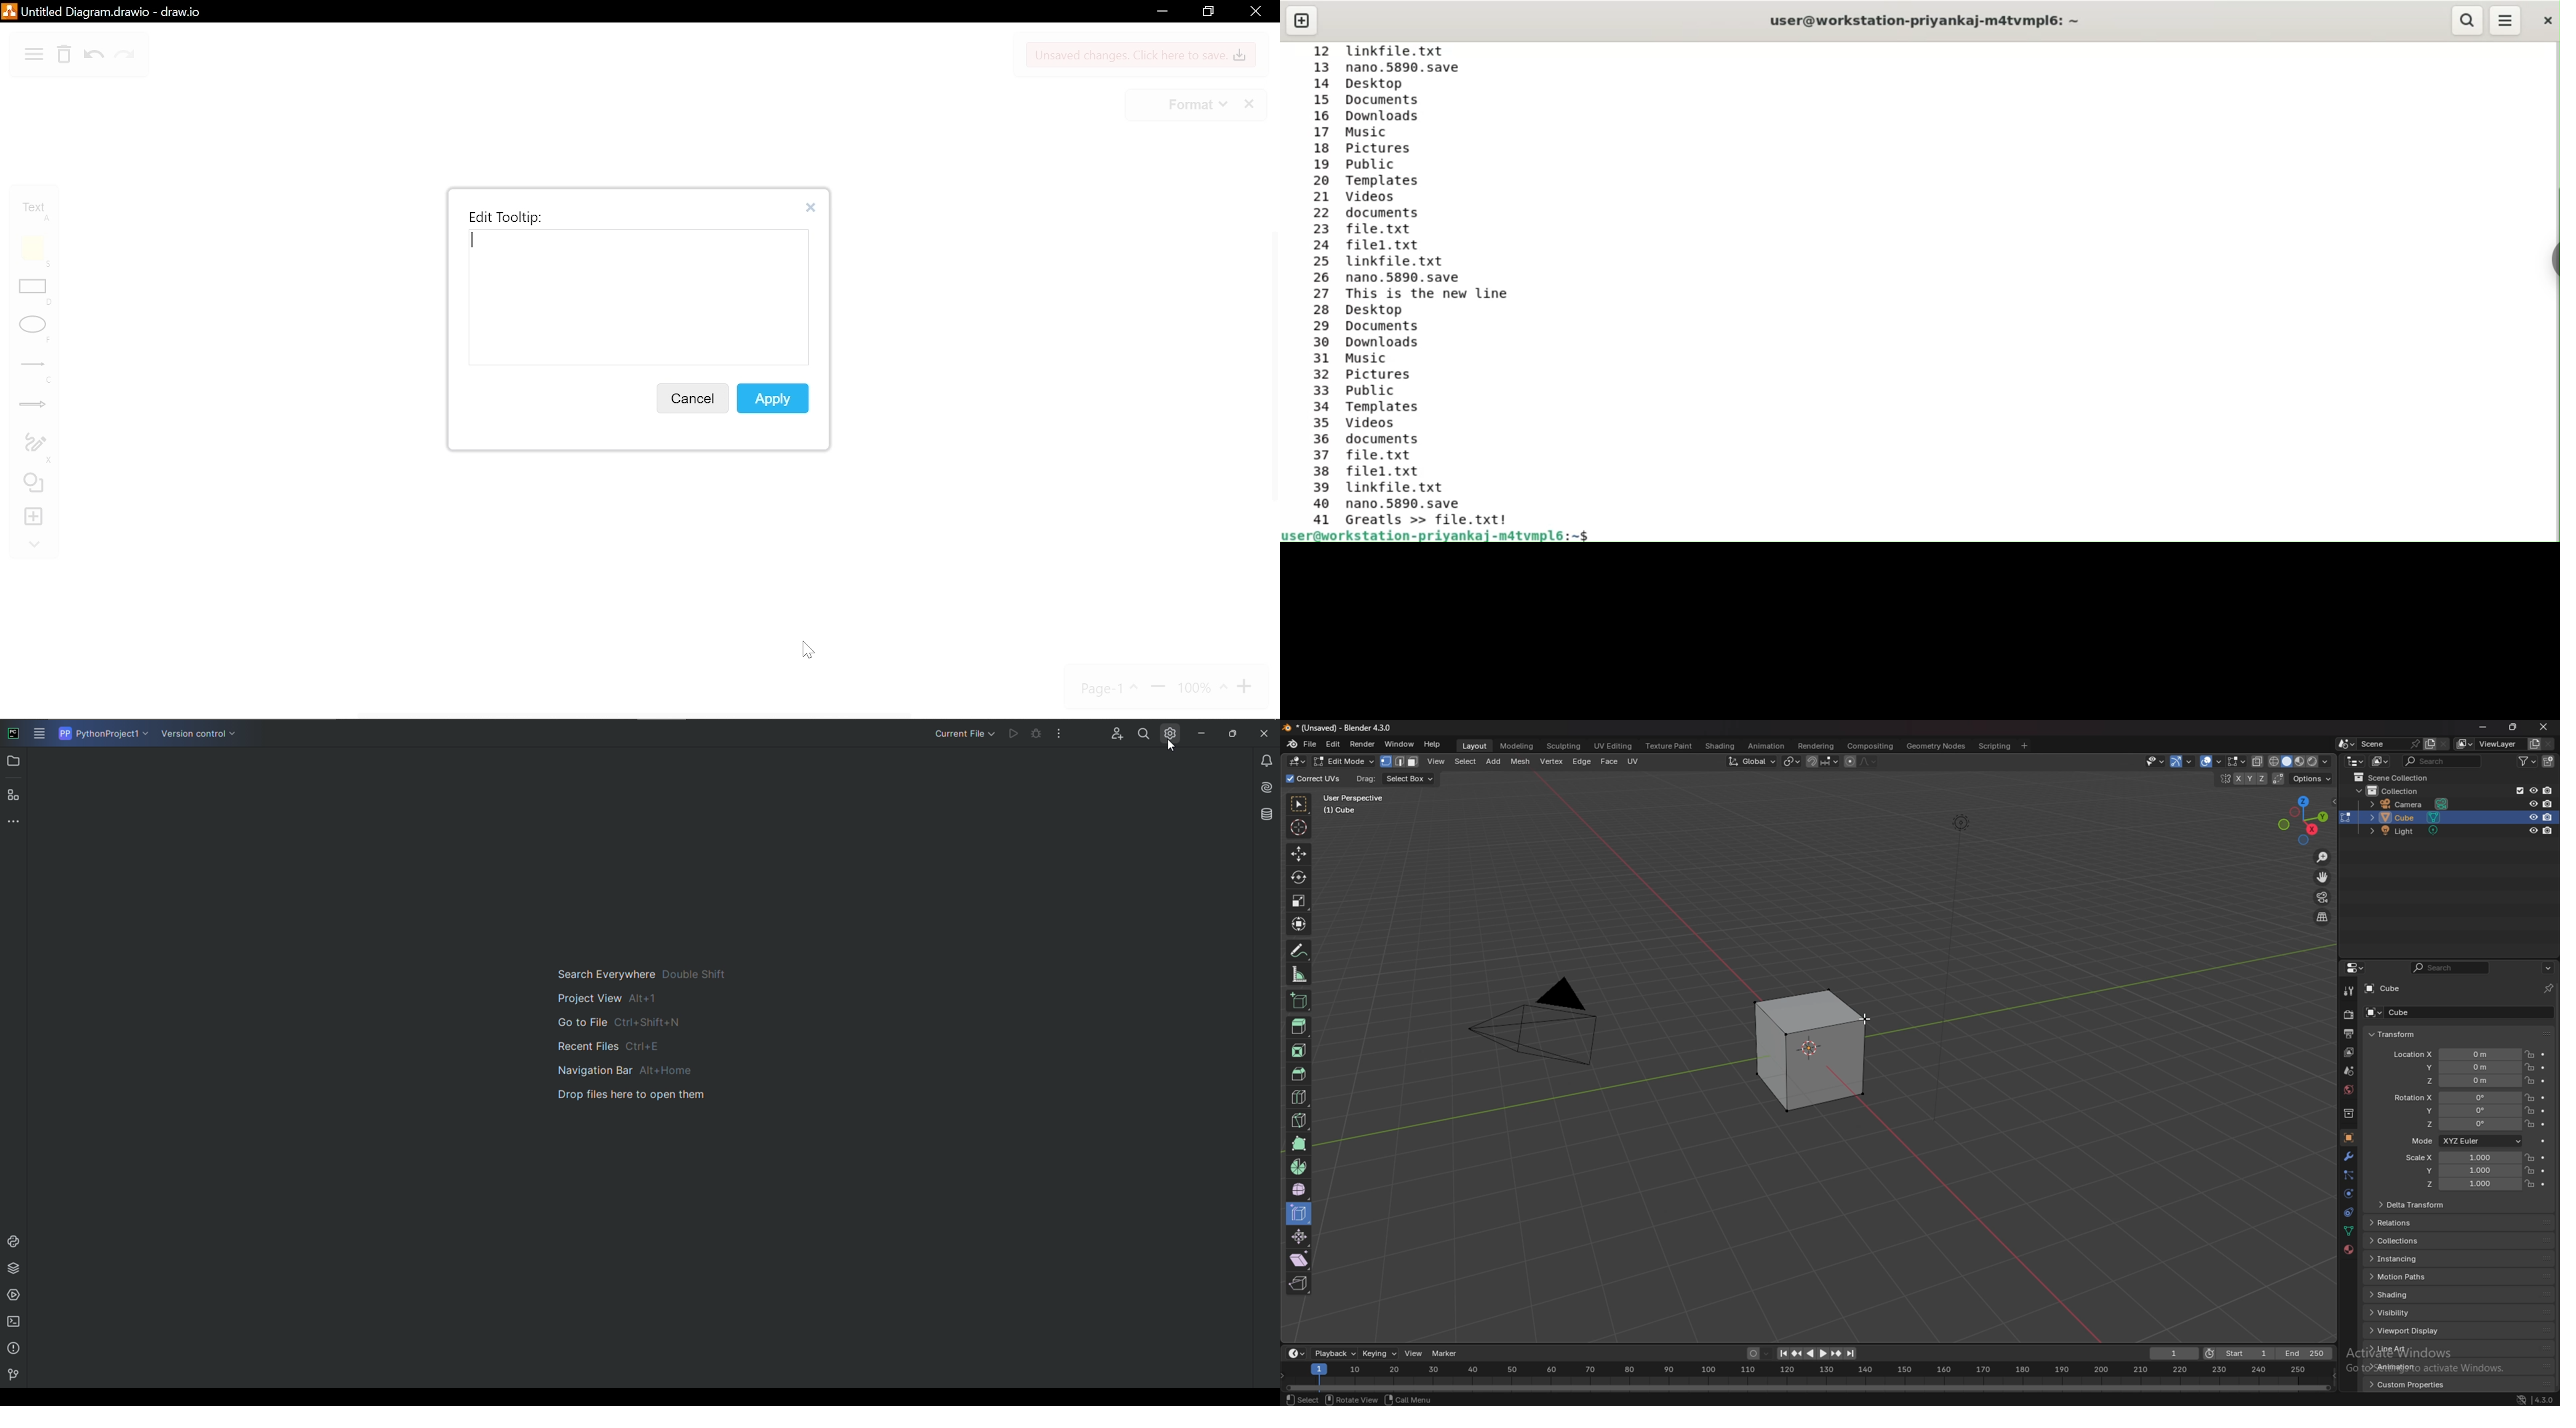 The height and width of the screenshot is (1428, 2576). I want to click on Restore, so click(1229, 733).